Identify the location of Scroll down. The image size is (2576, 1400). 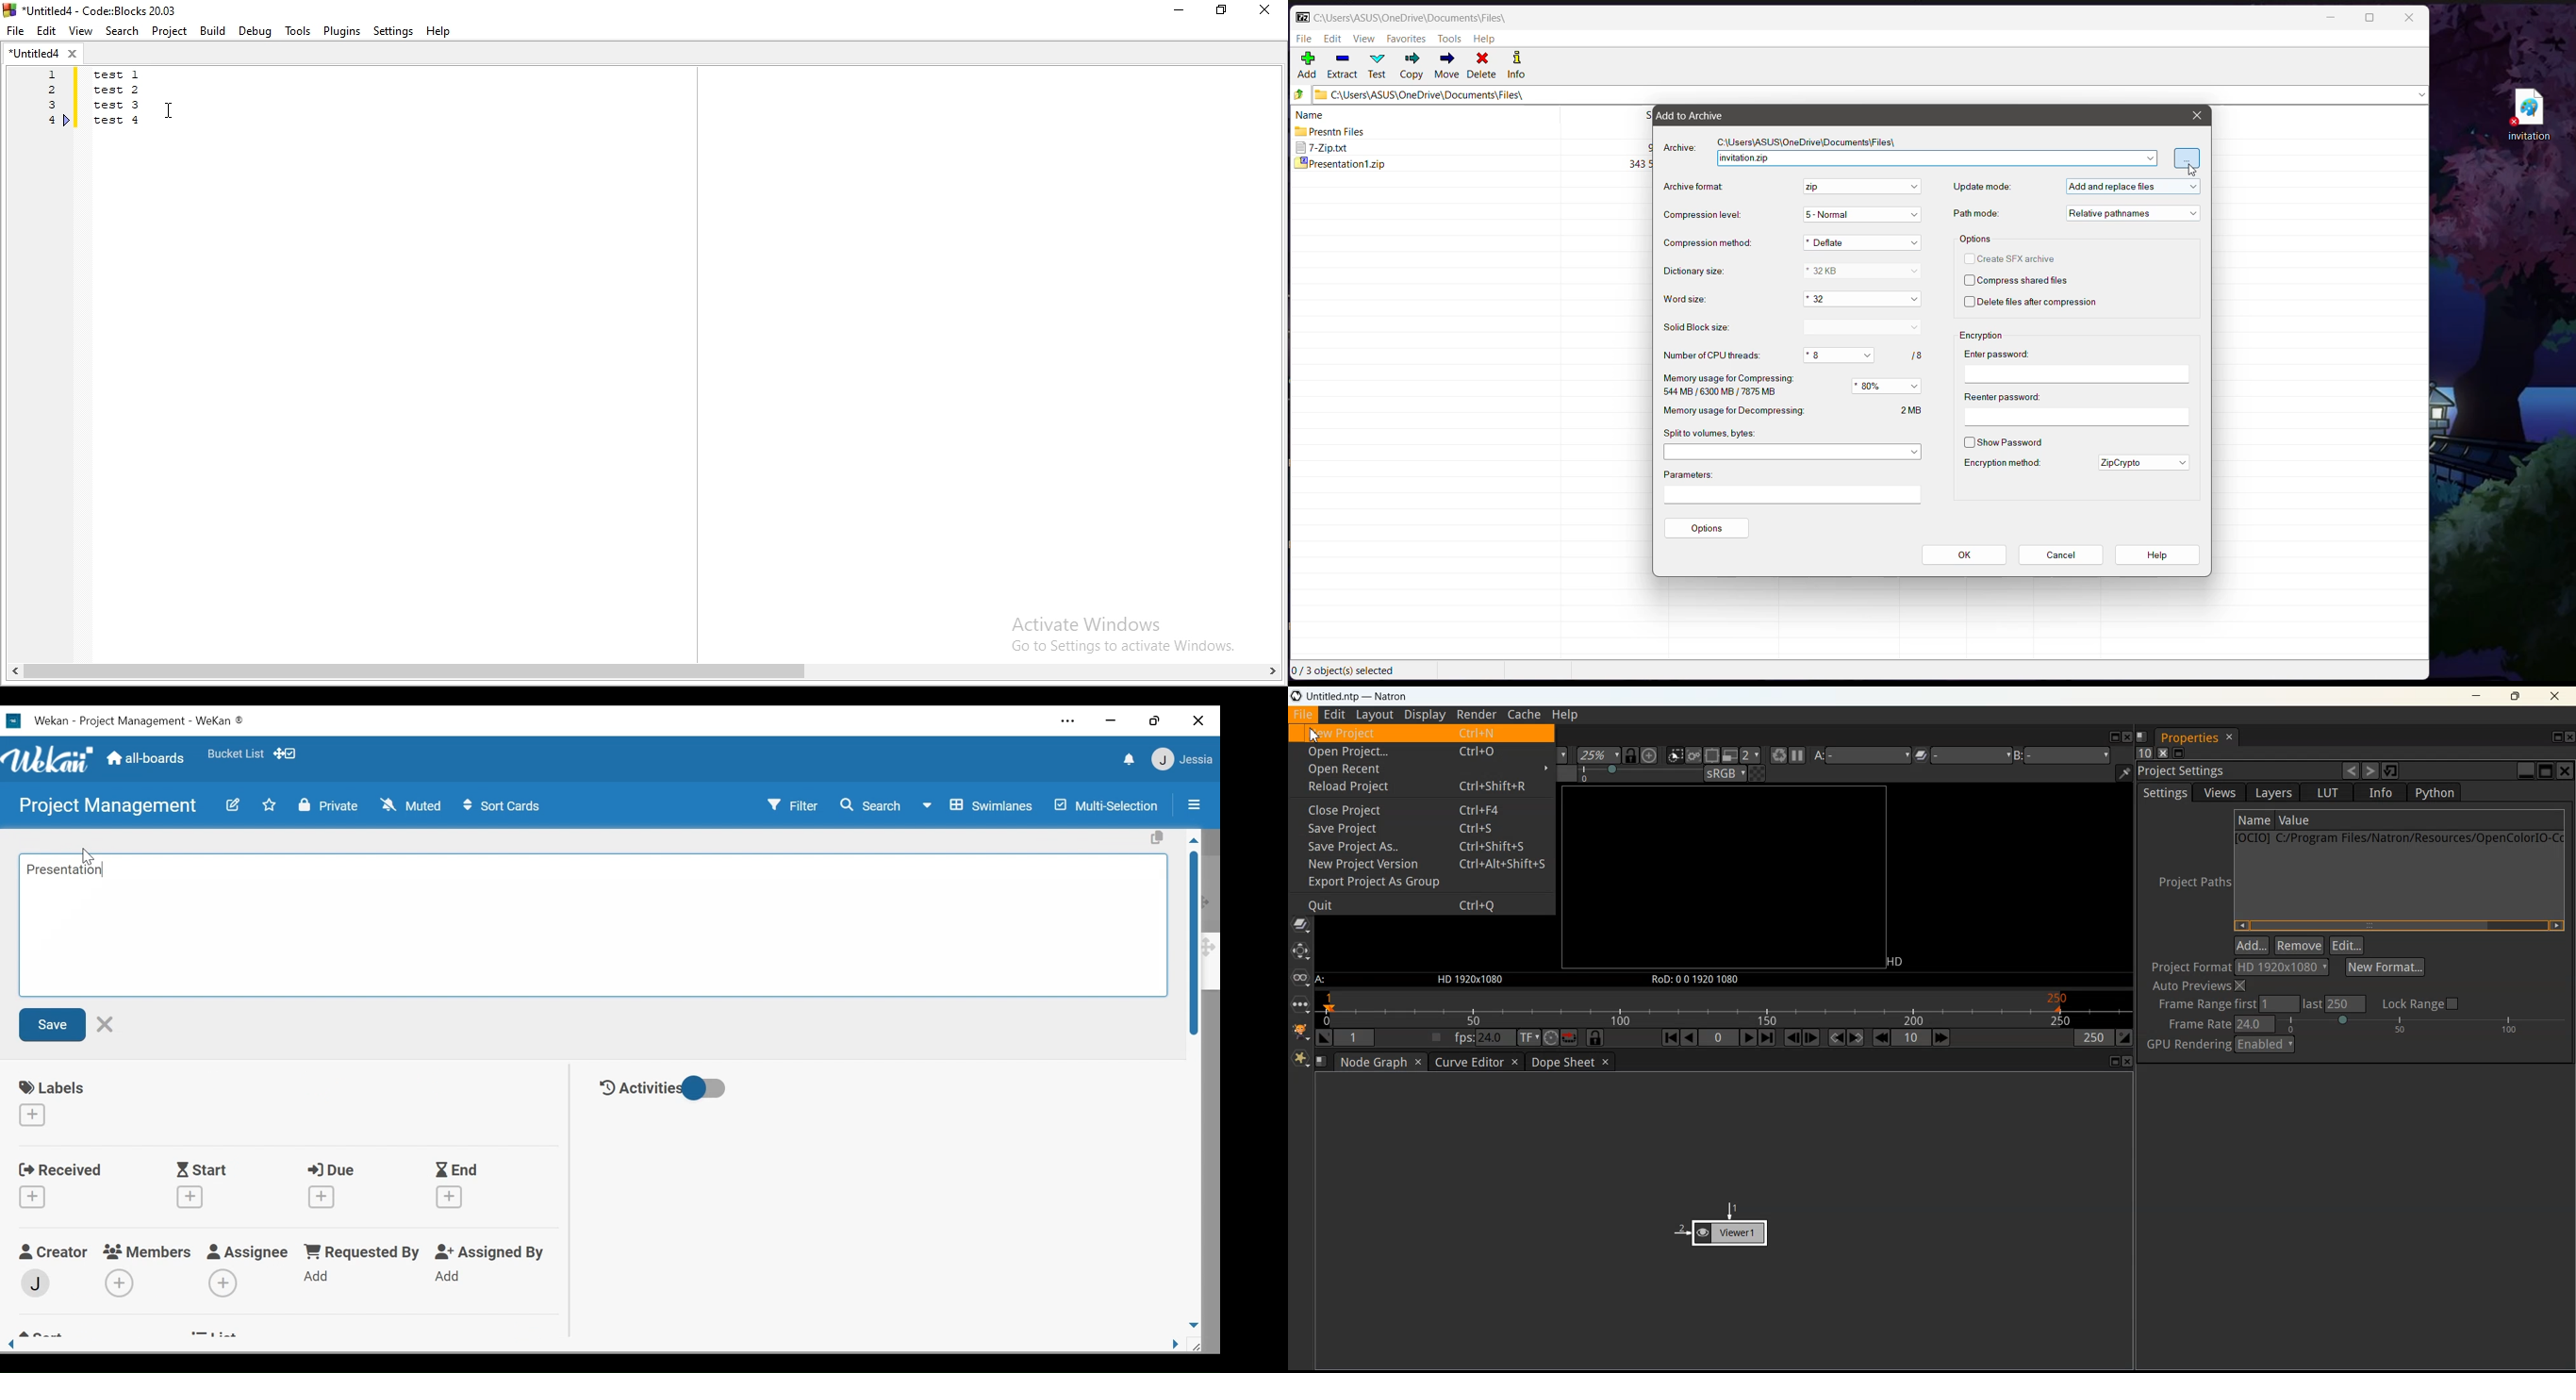
(1192, 1325).